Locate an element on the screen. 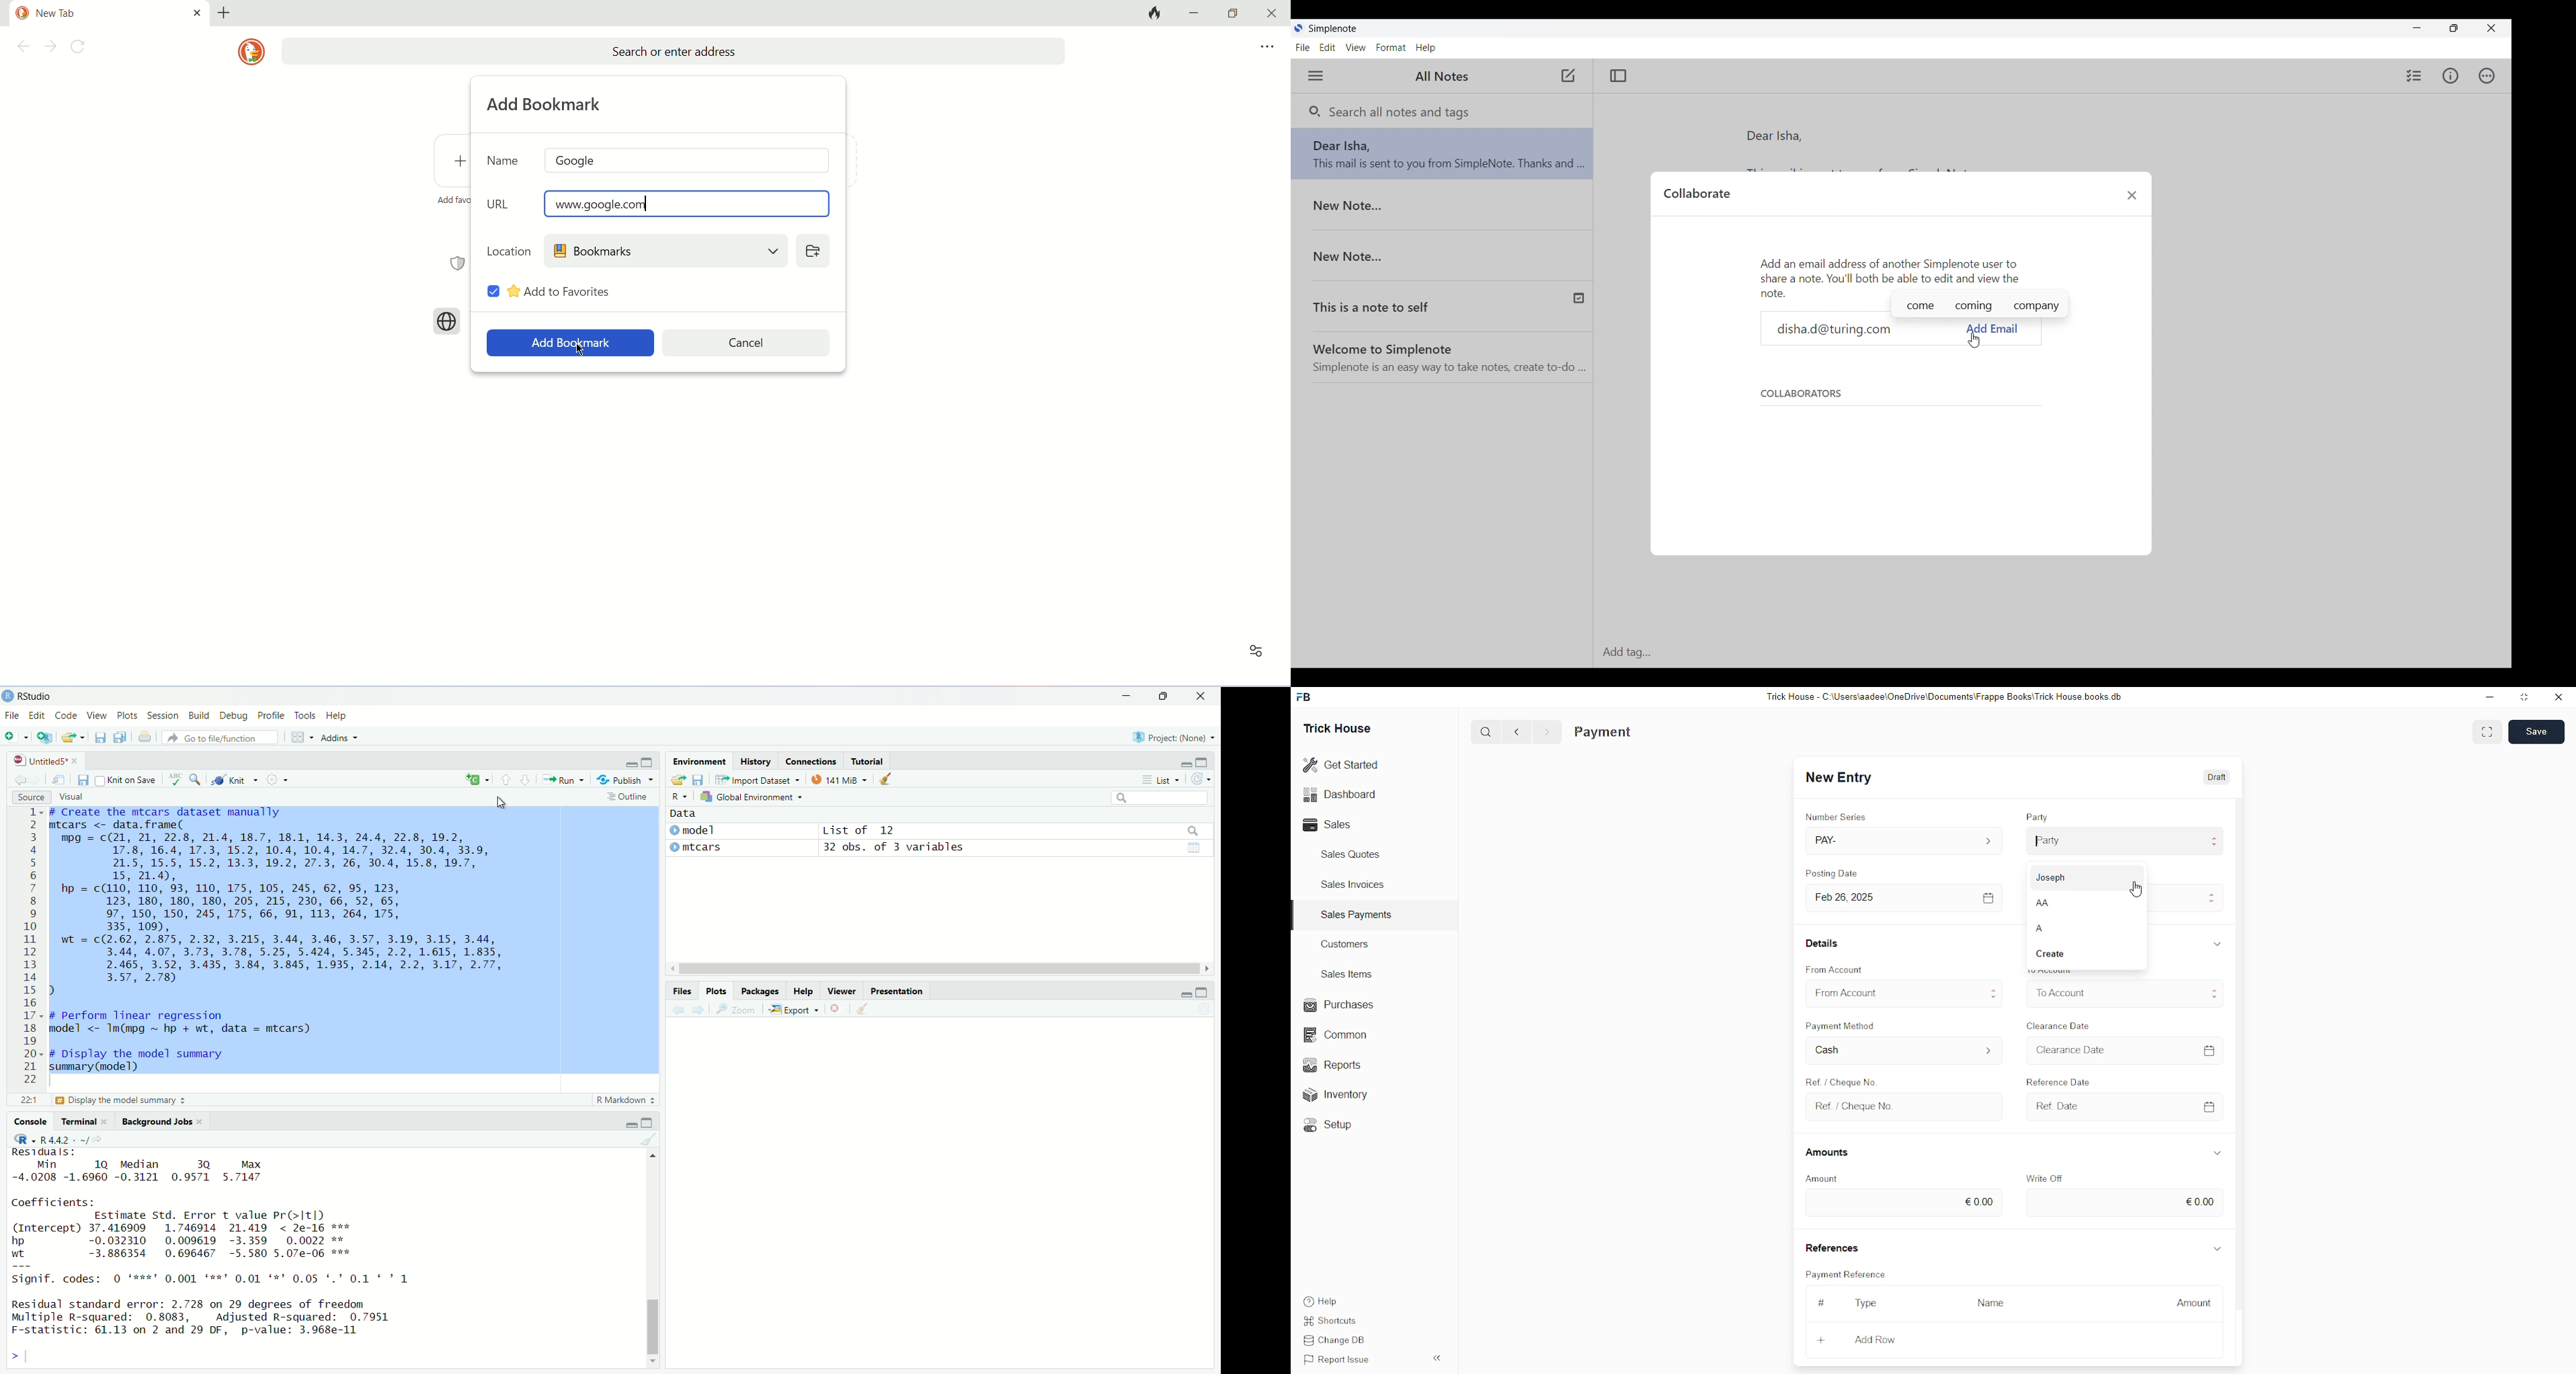 The width and height of the screenshot is (2576, 1400). Maximize is located at coordinates (2454, 28).